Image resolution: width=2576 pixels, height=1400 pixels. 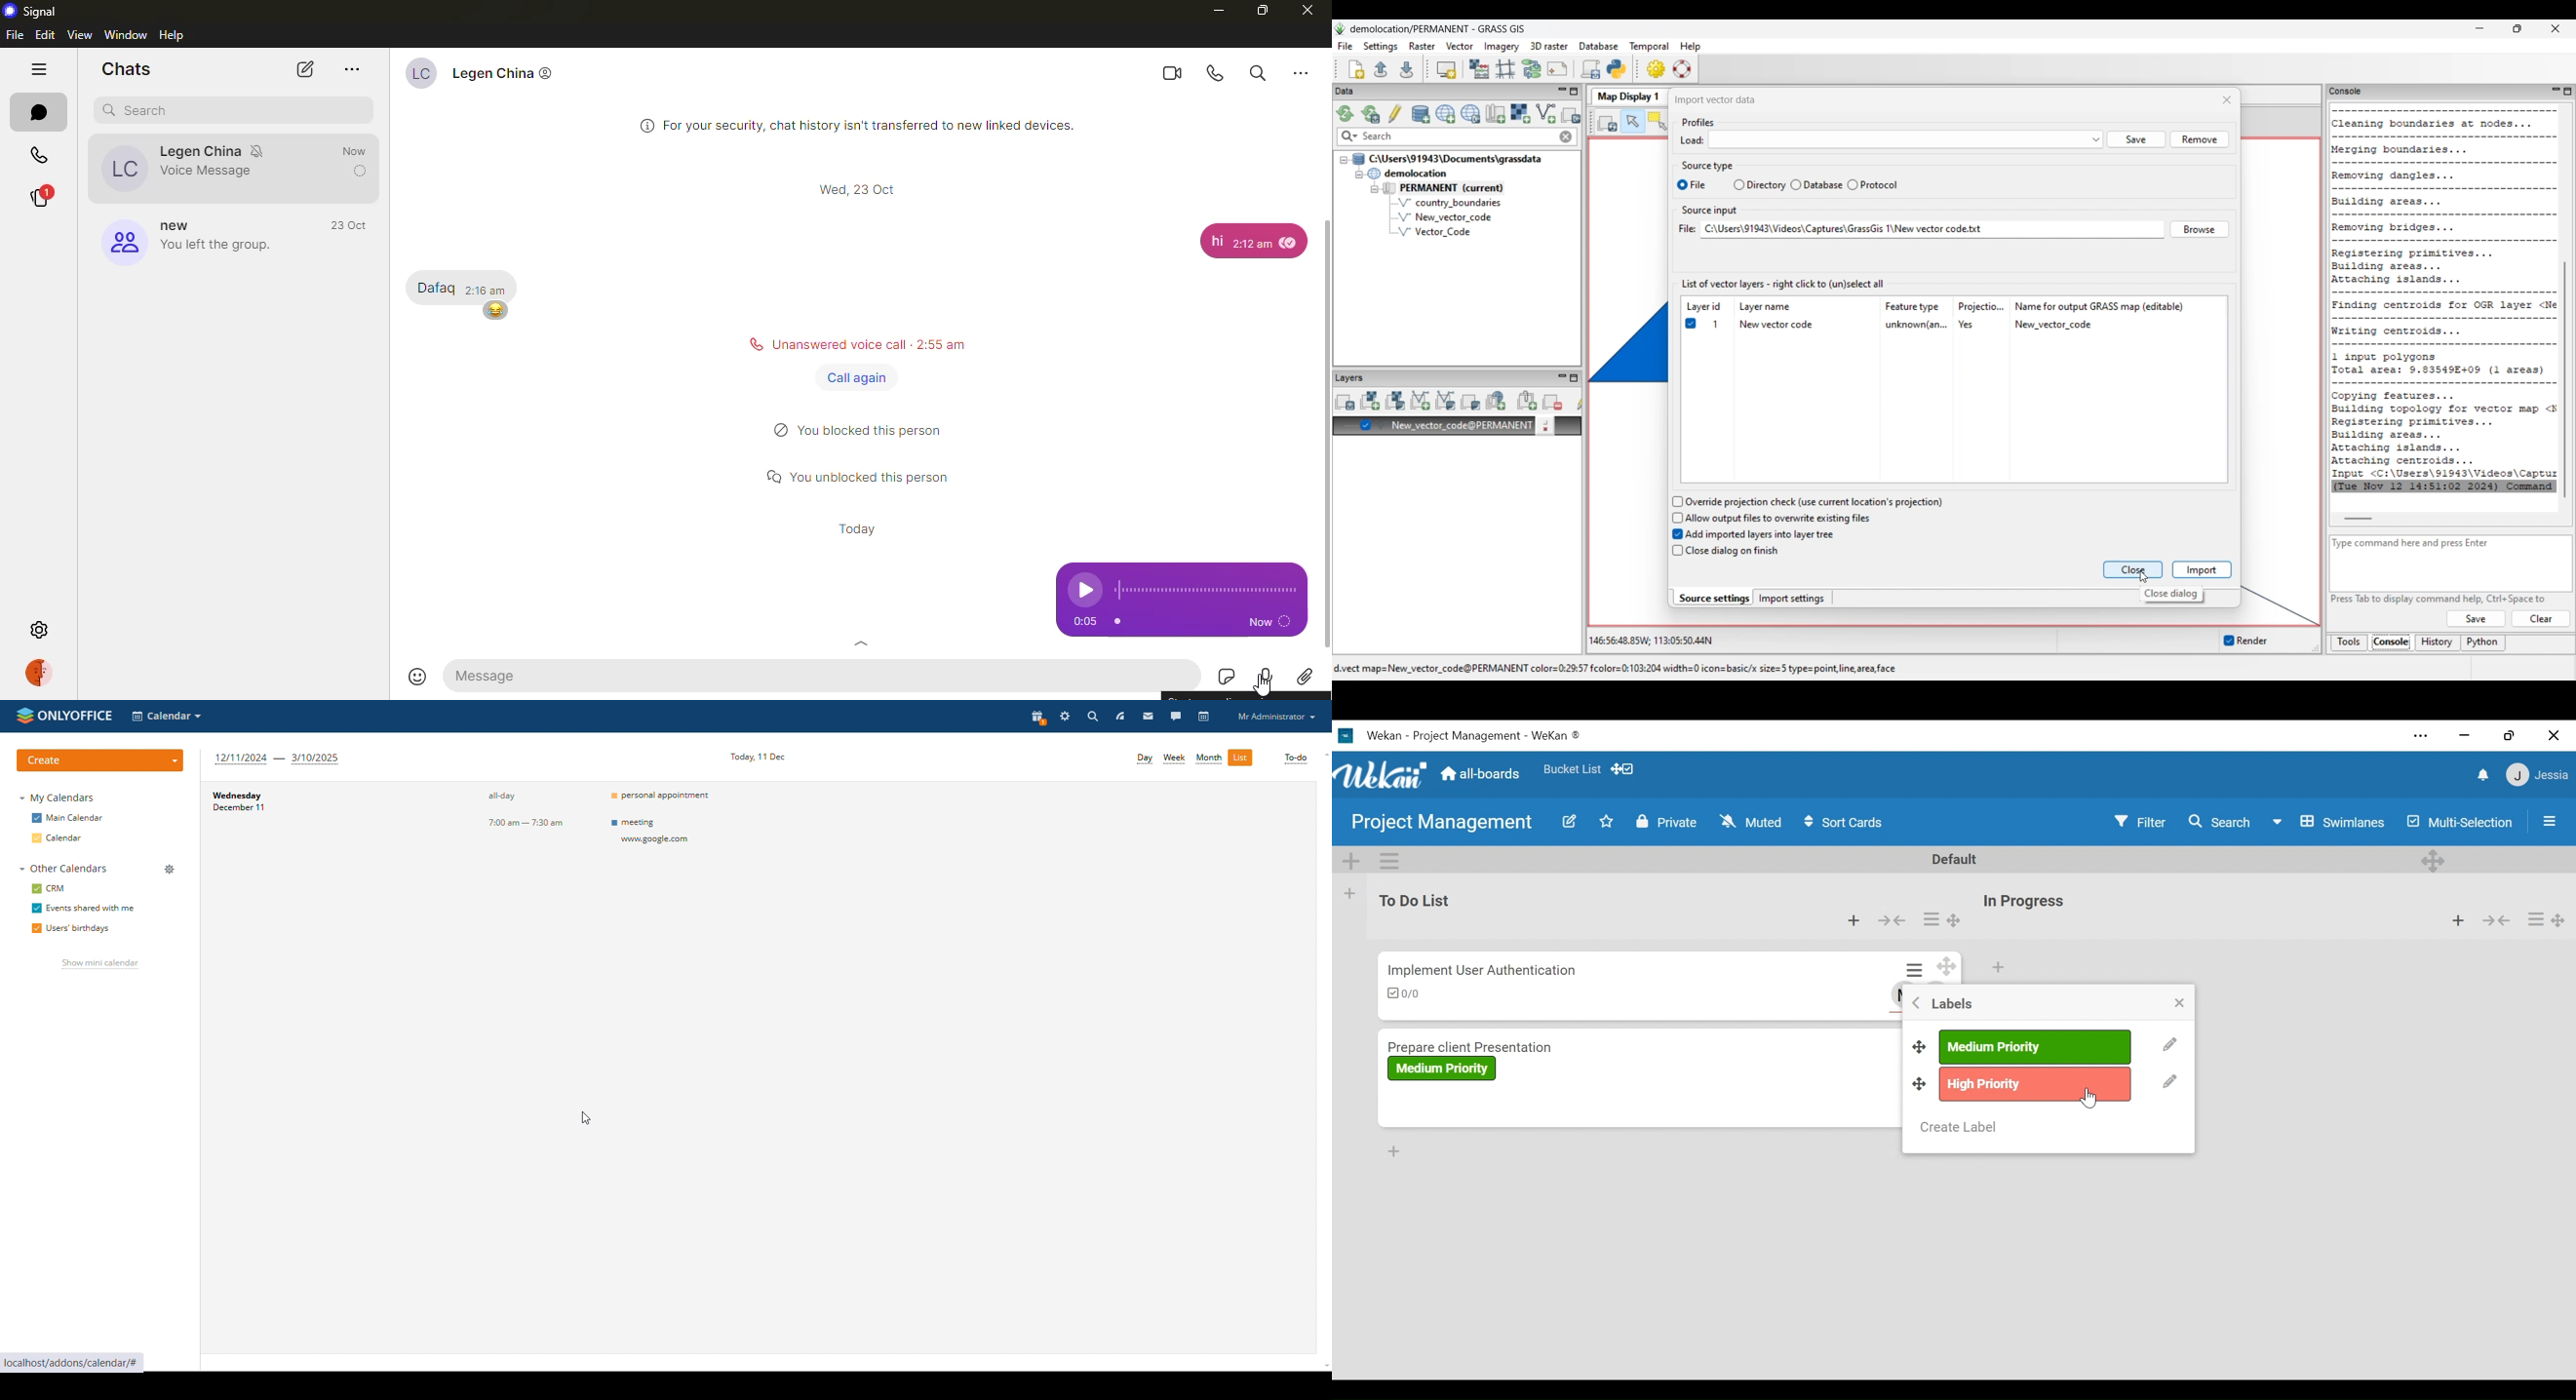 What do you see at coordinates (2482, 776) in the screenshot?
I see `notifications` at bounding box center [2482, 776].